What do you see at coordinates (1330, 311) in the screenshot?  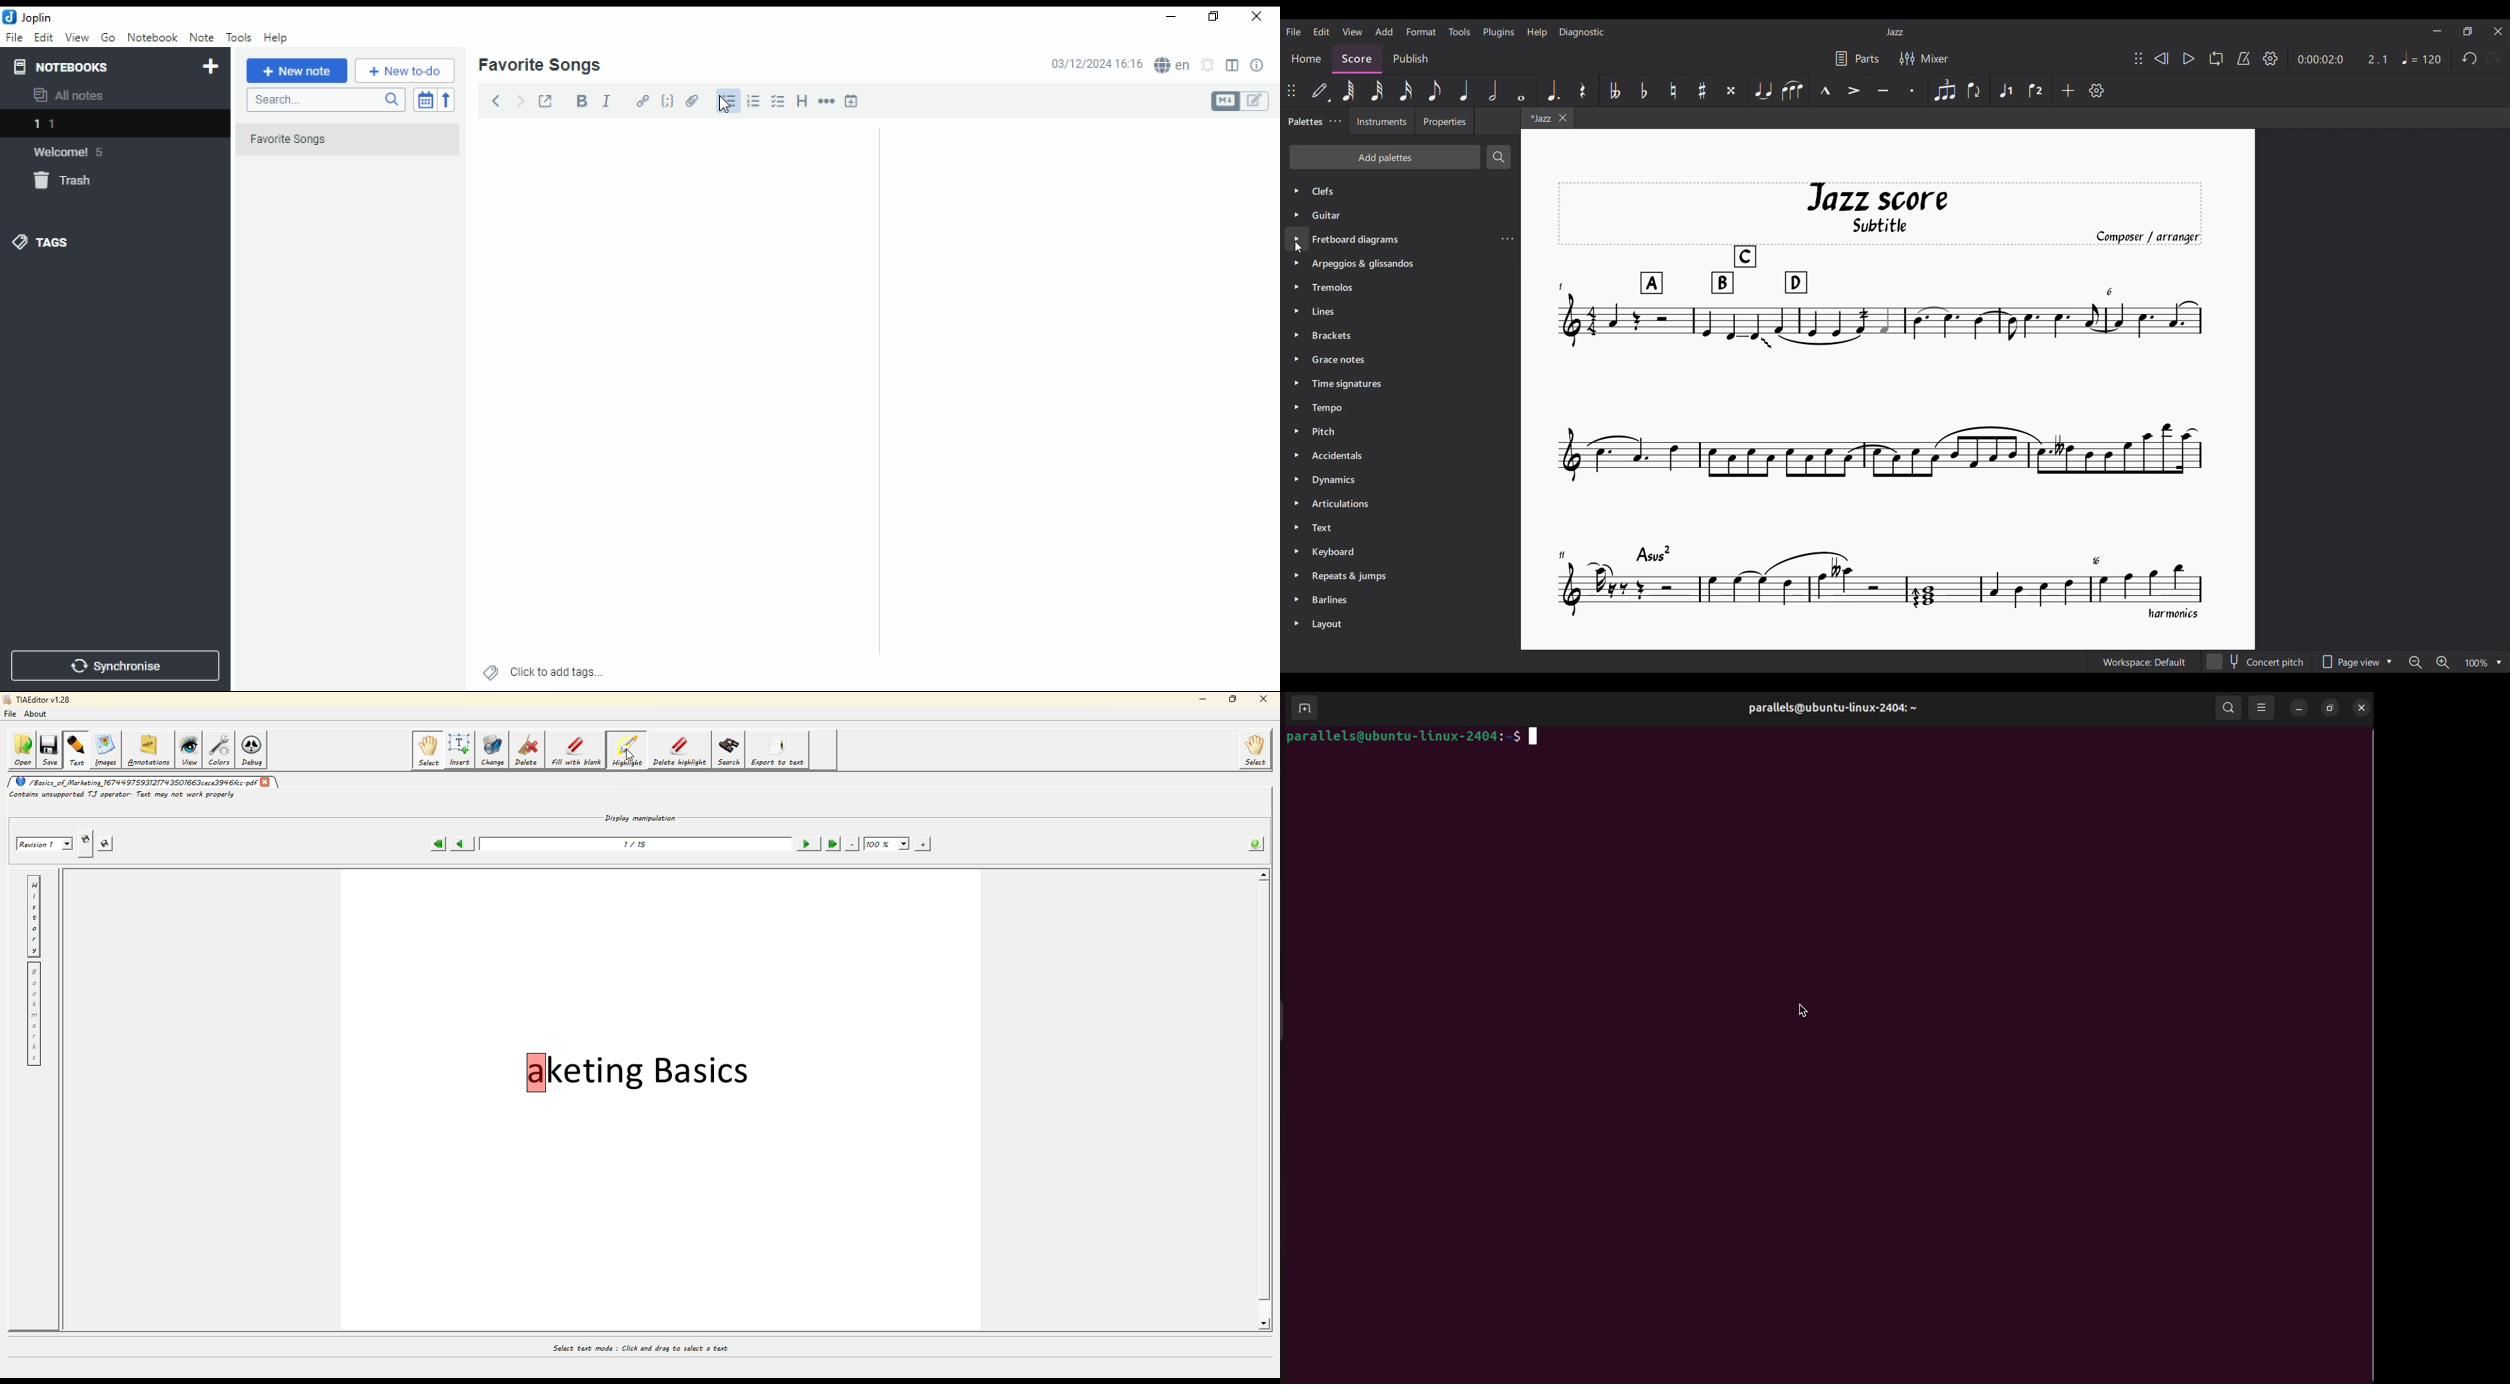 I see `Lines` at bounding box center [1330, 311].